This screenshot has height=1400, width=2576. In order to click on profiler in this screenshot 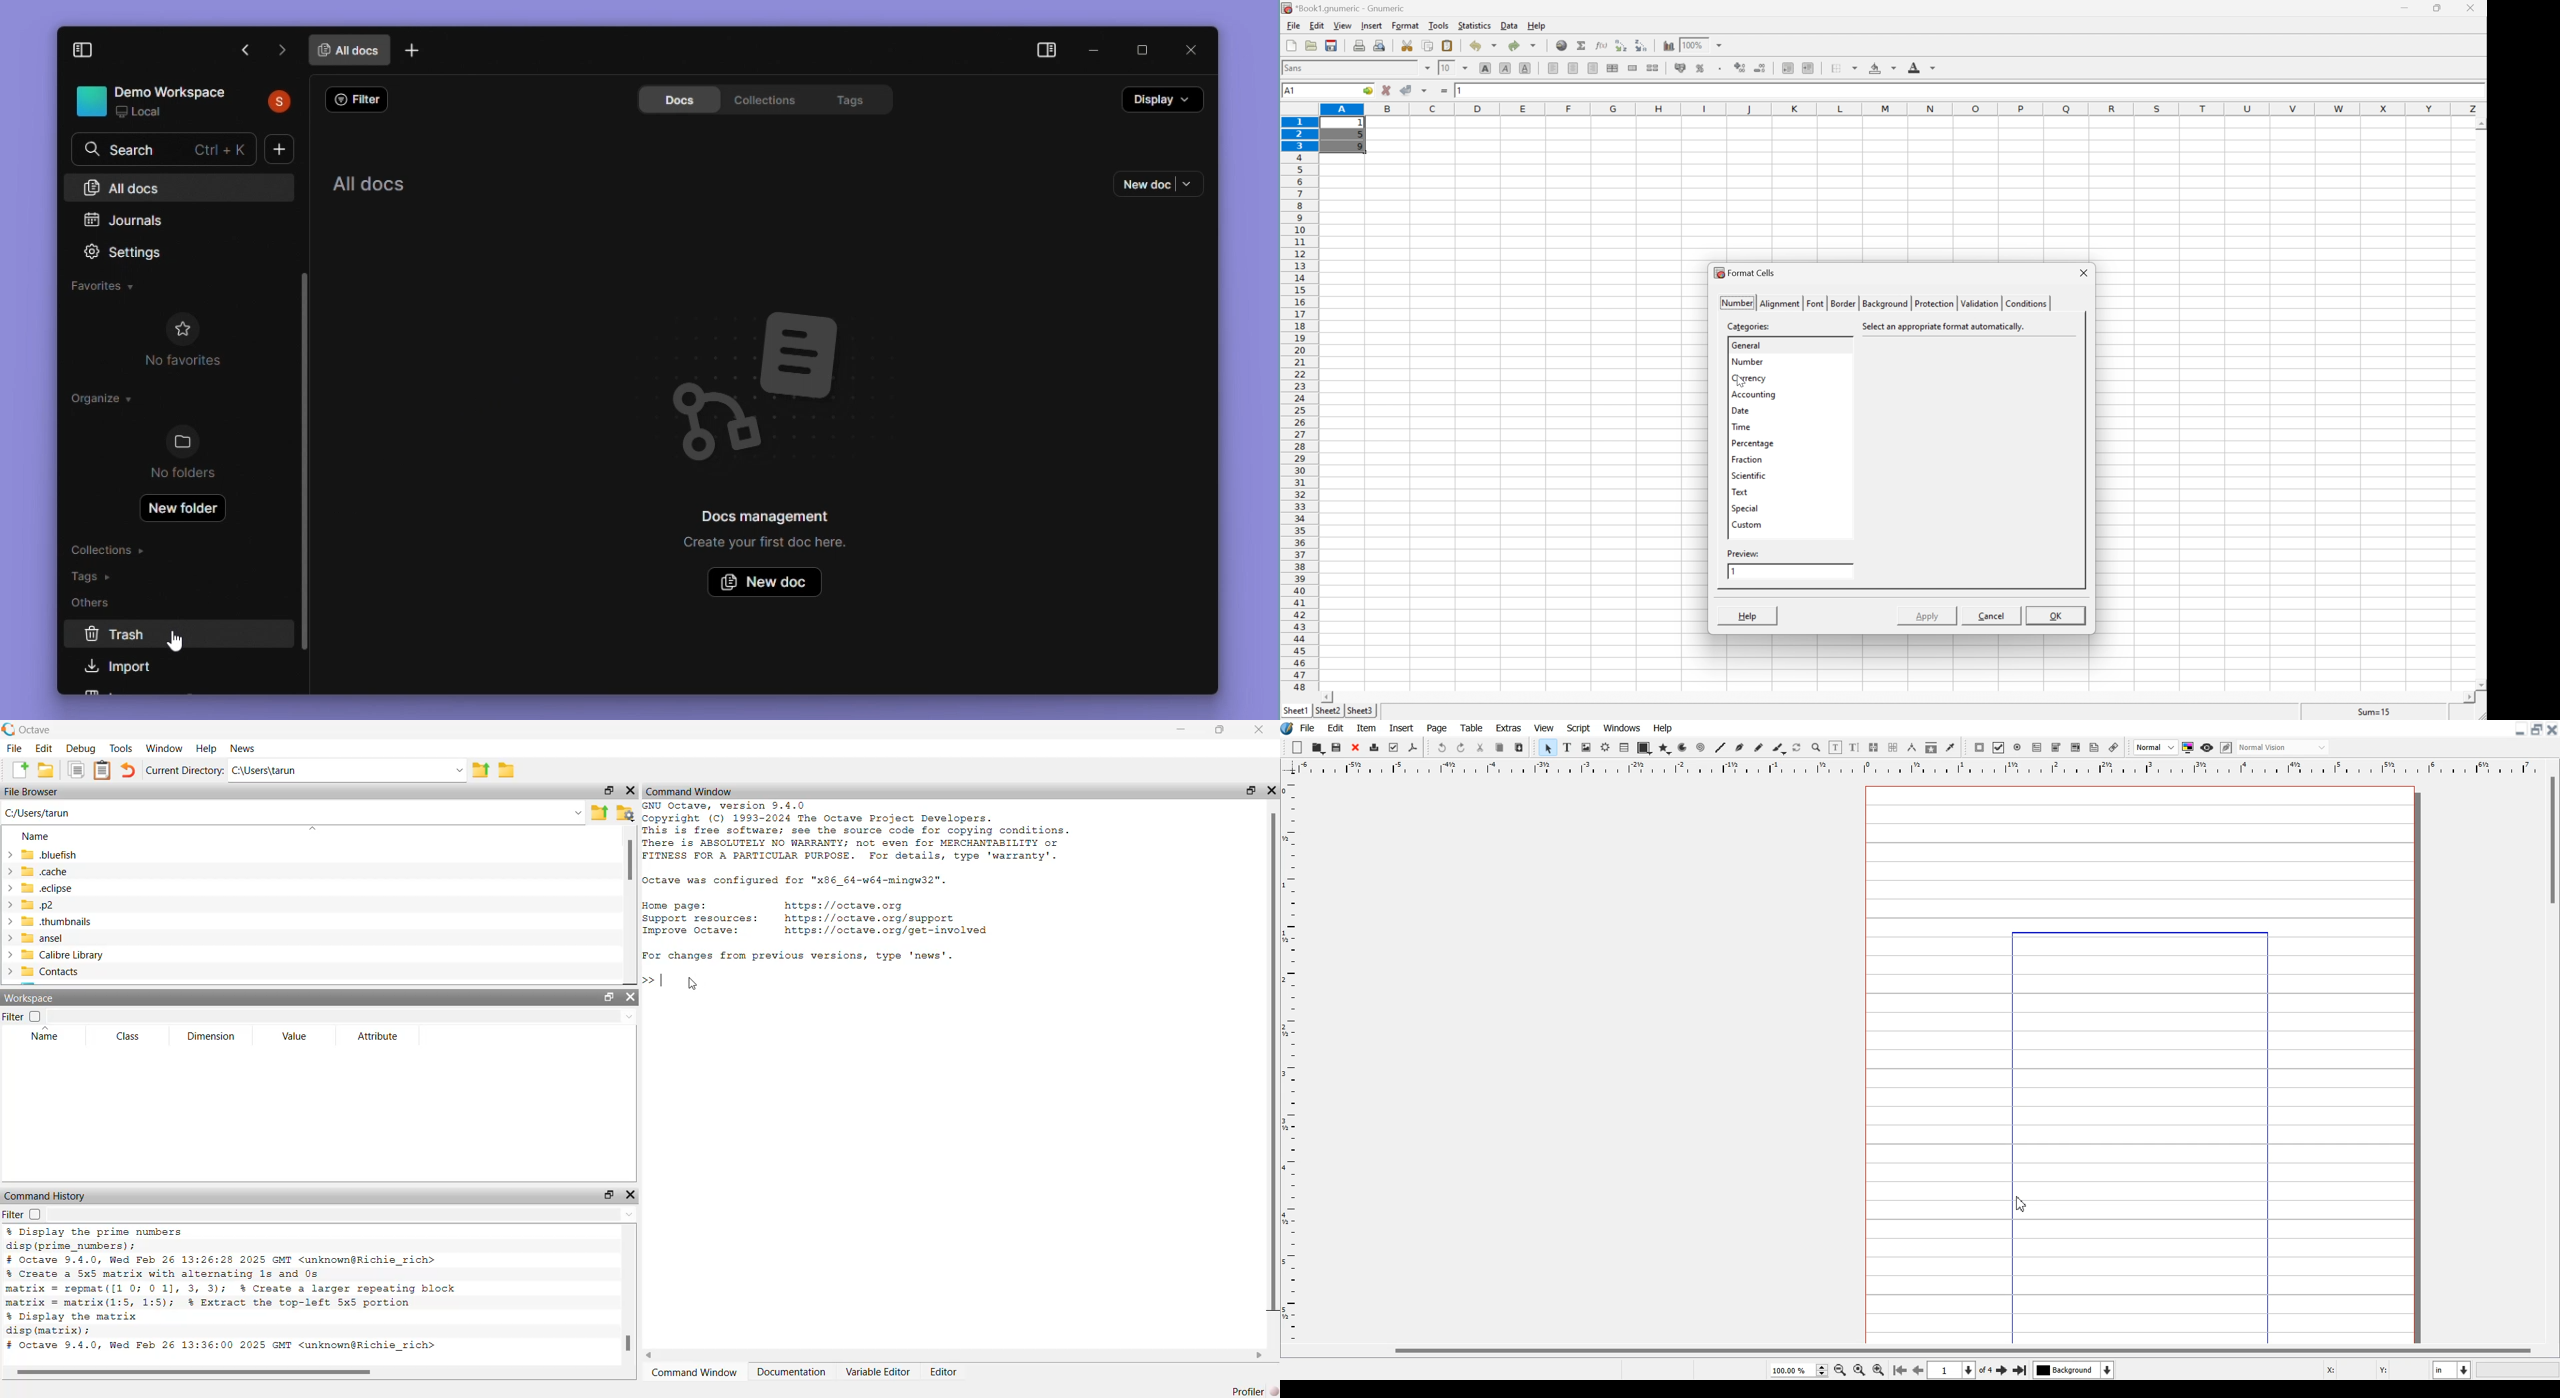, I will do `click(1255, 1389)`.